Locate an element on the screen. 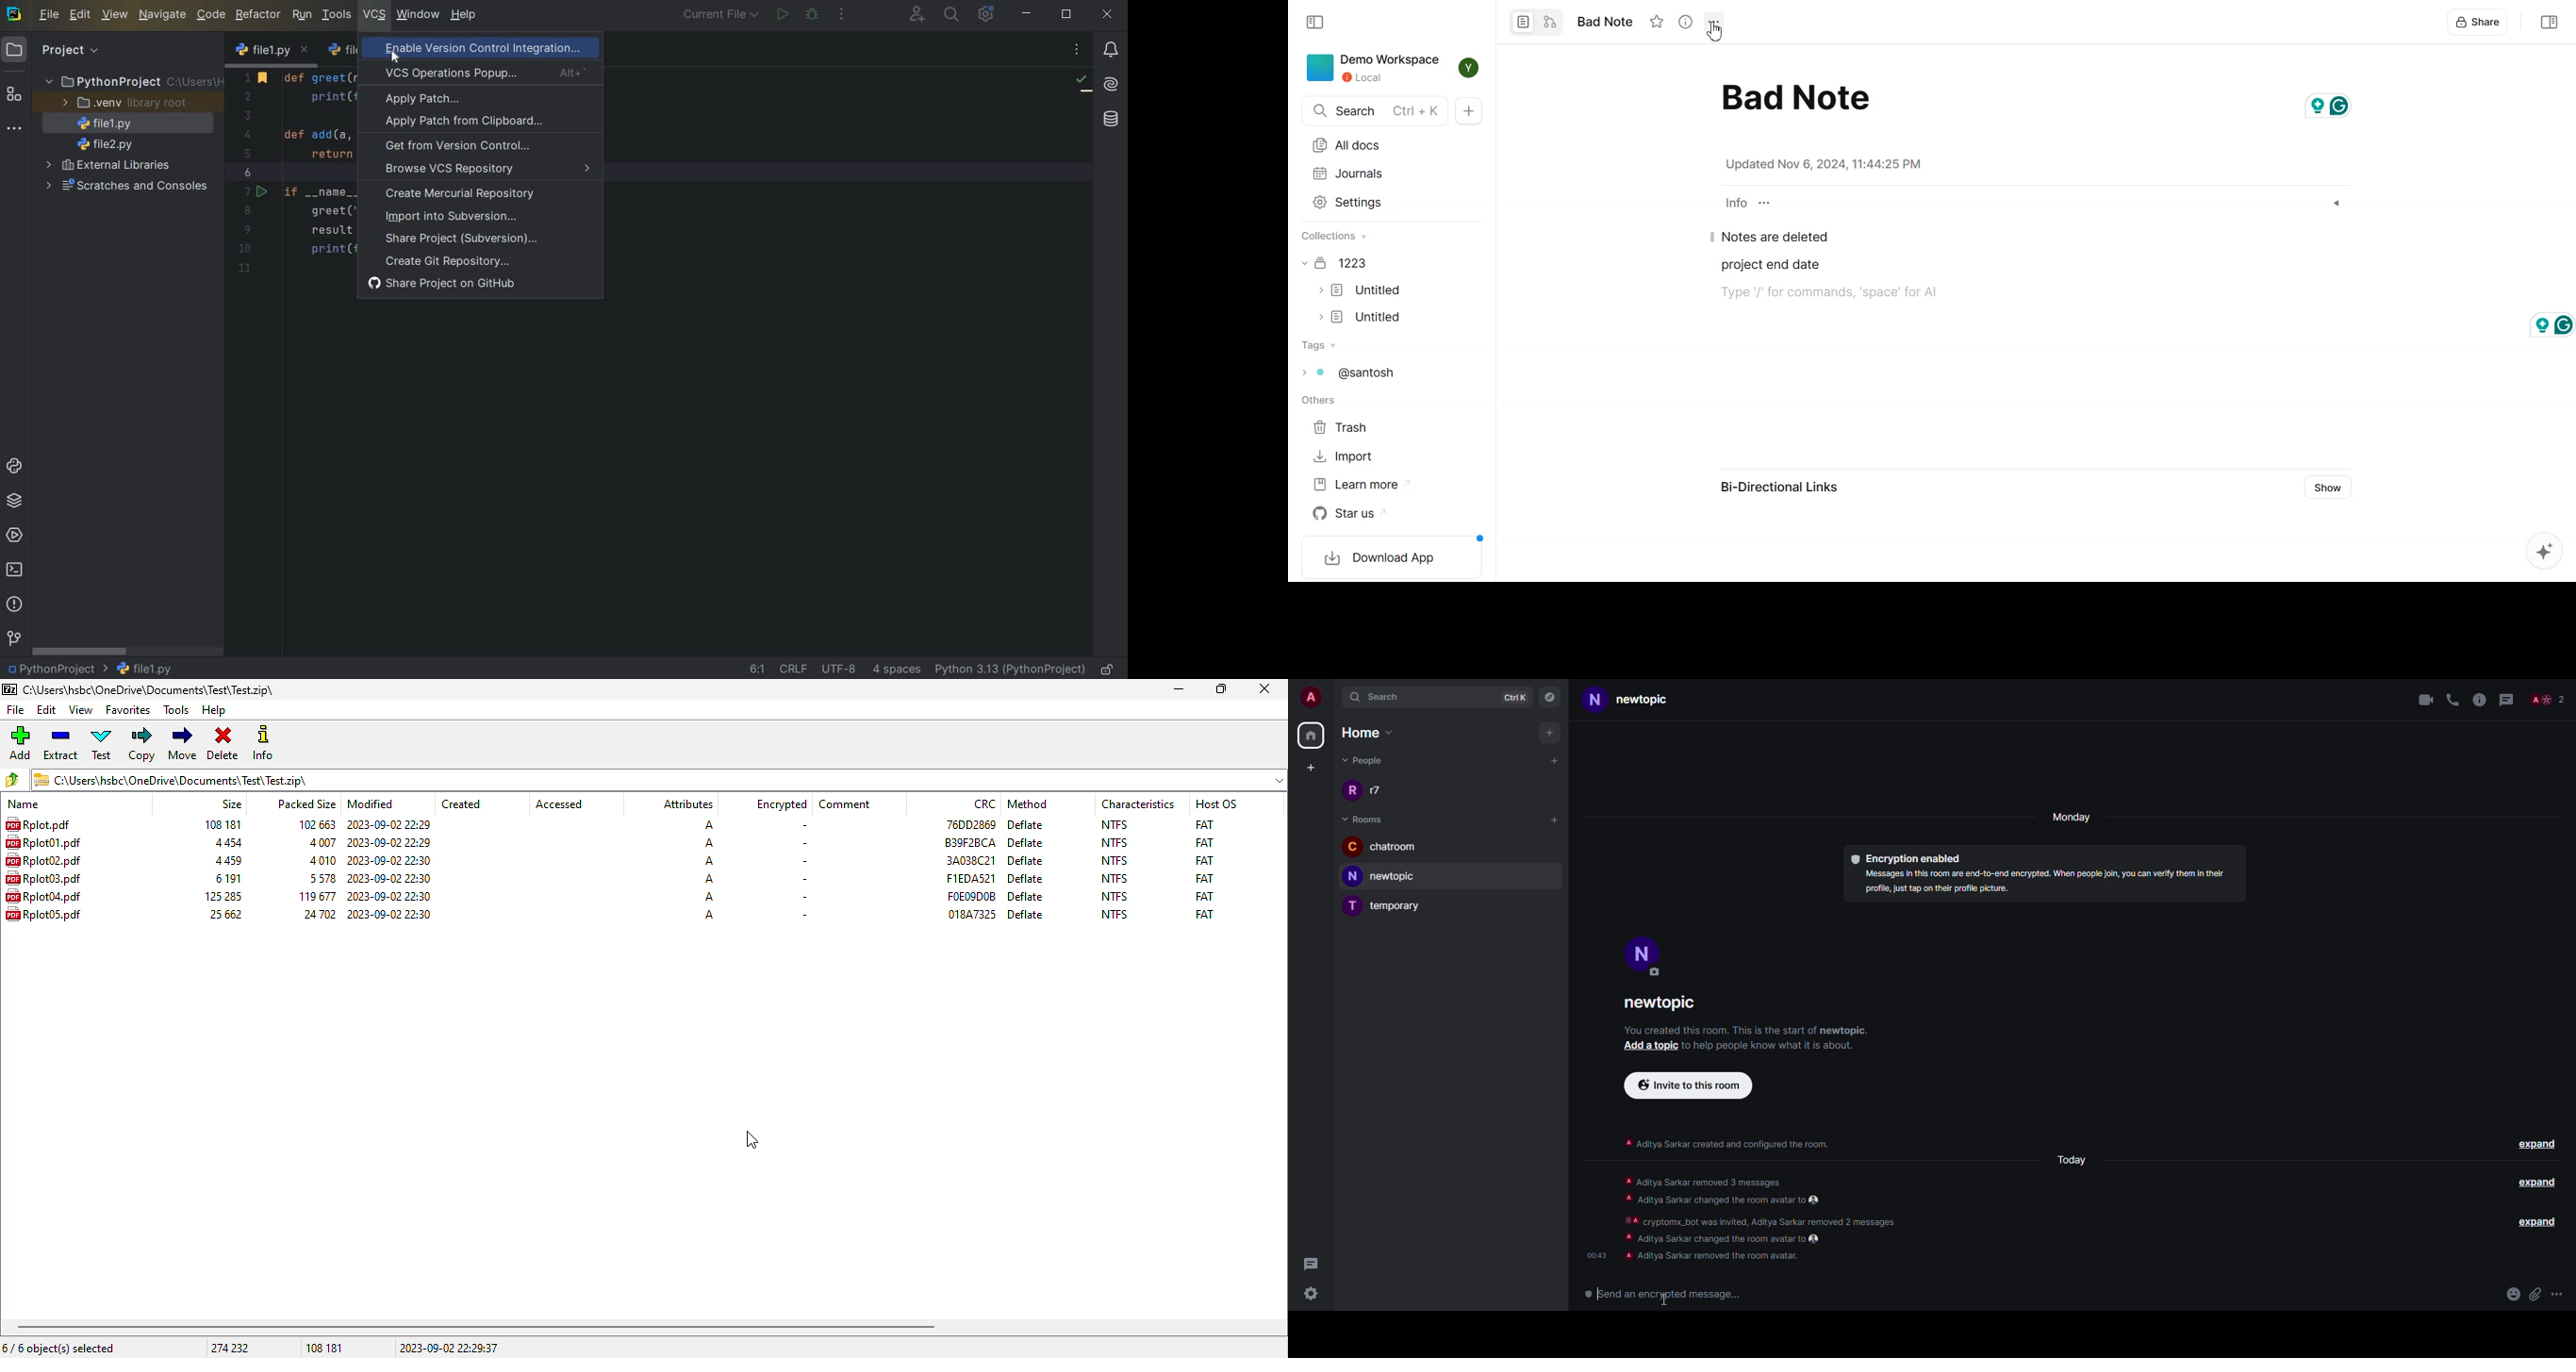 Image resolution: width=2576 pixels, height=1372 pixels. cursor is located at coordinates (753, 1140).